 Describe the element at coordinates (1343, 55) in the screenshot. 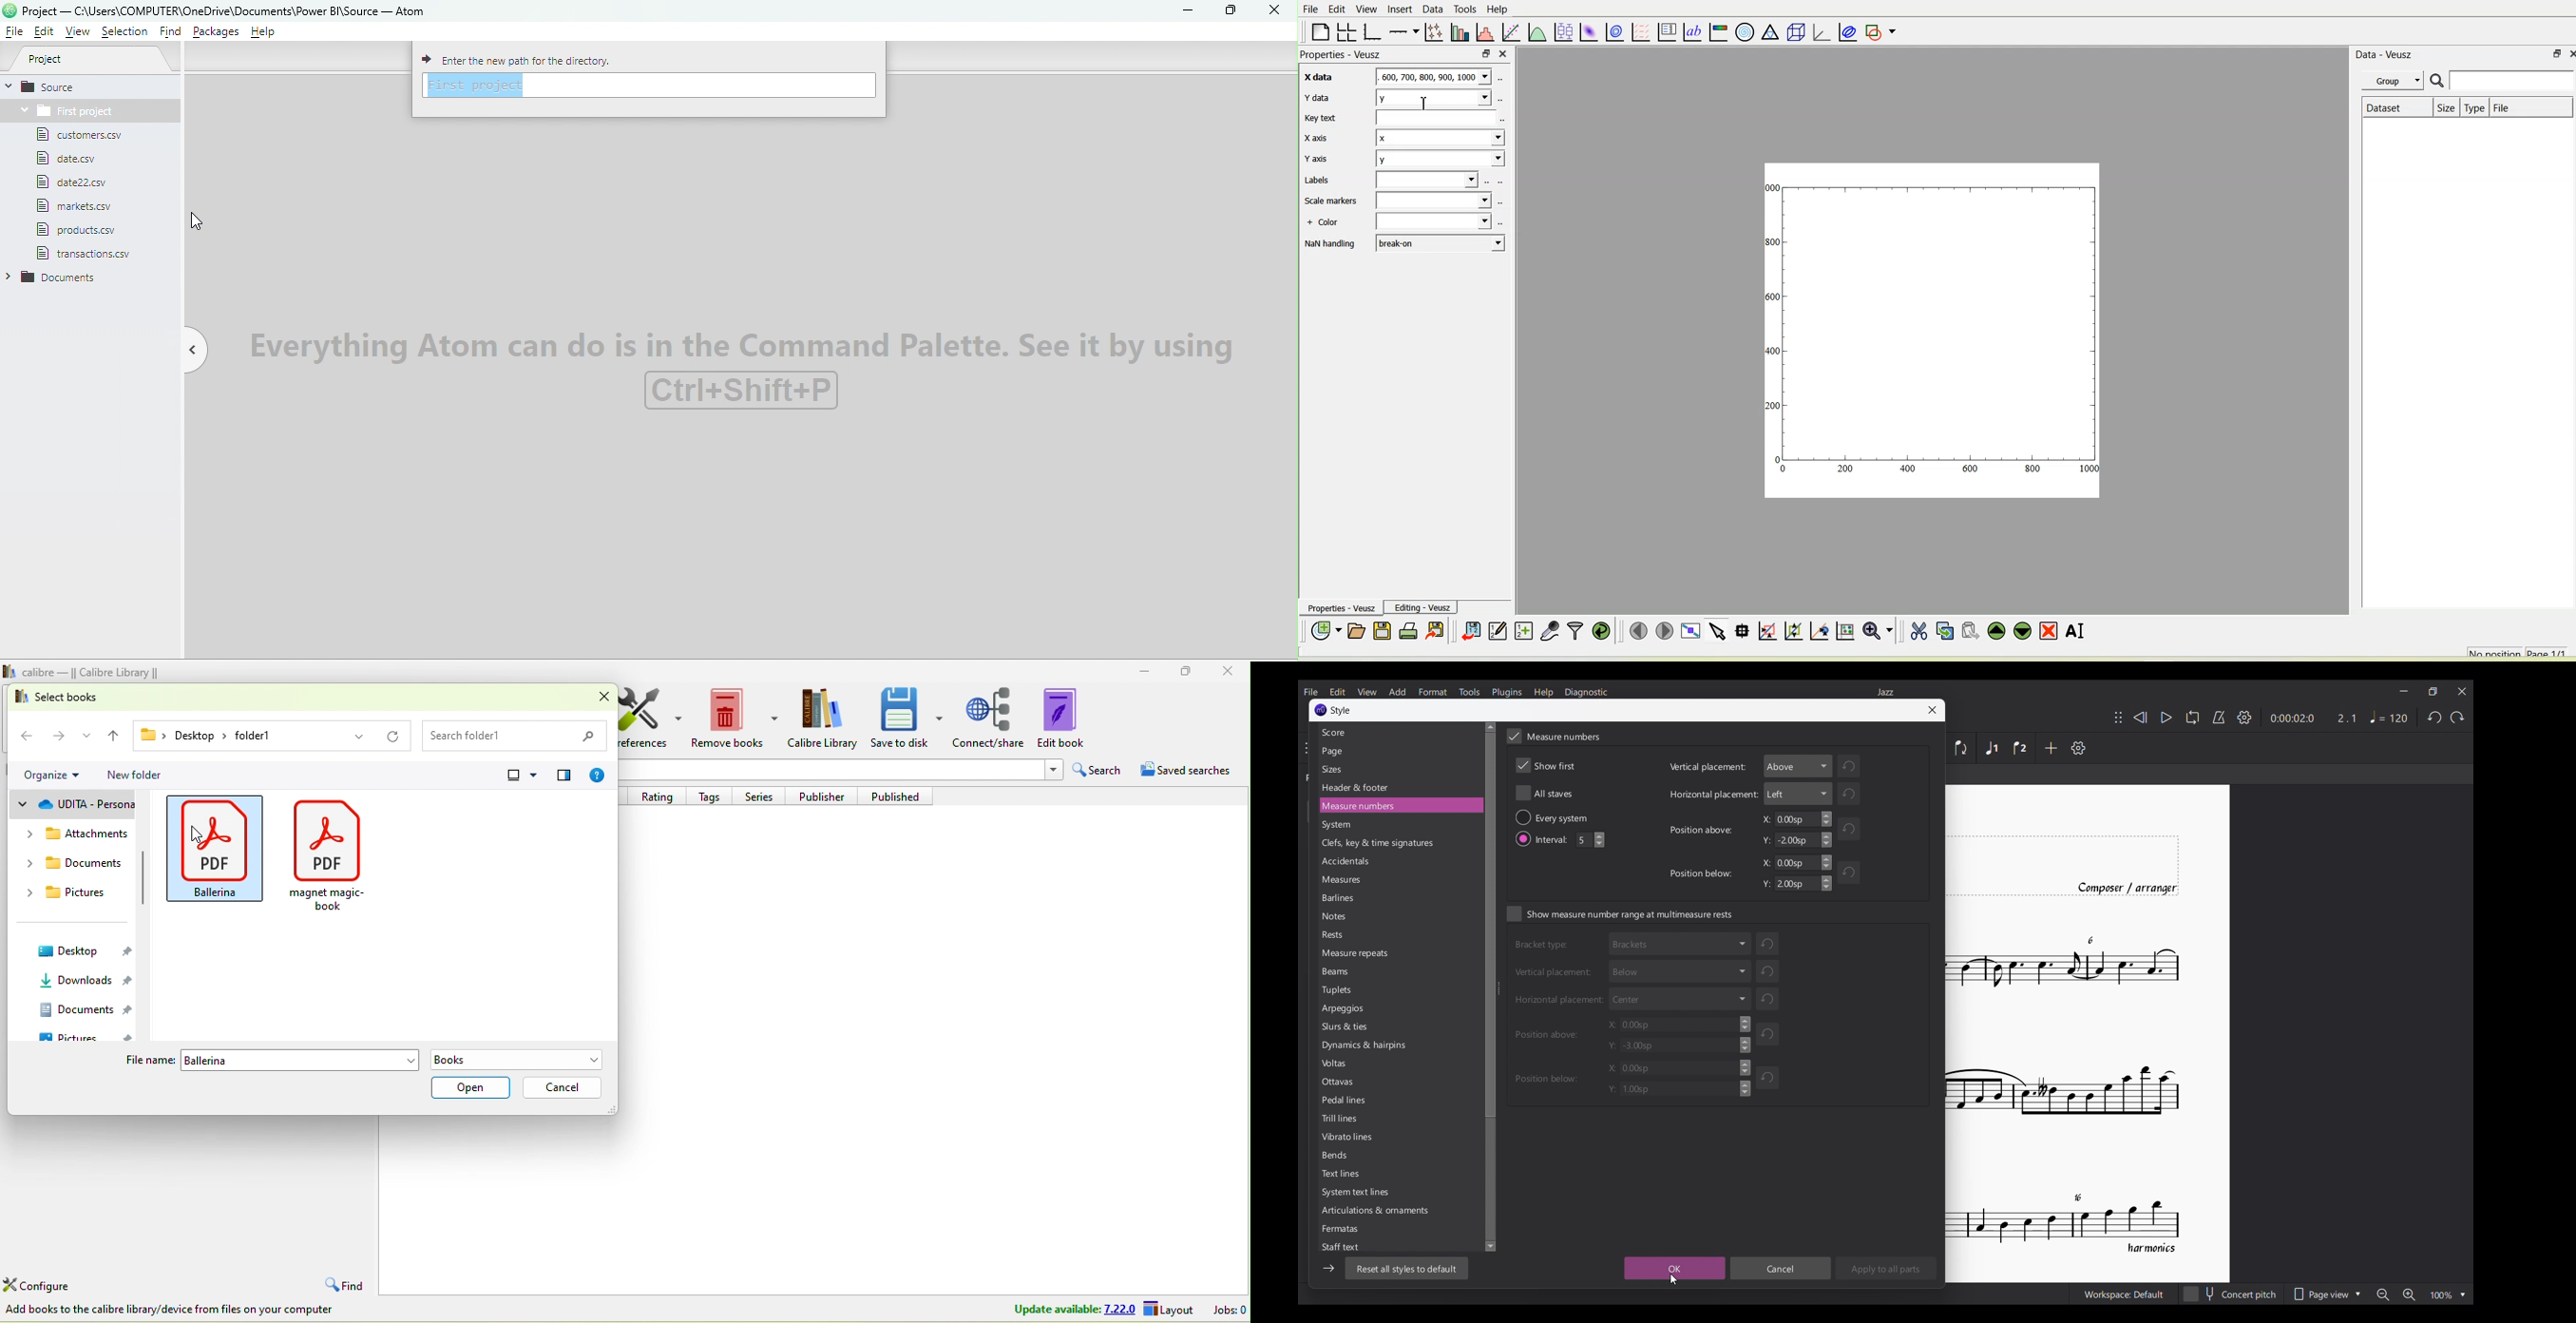

I see `Properties - Veusz` at that location.